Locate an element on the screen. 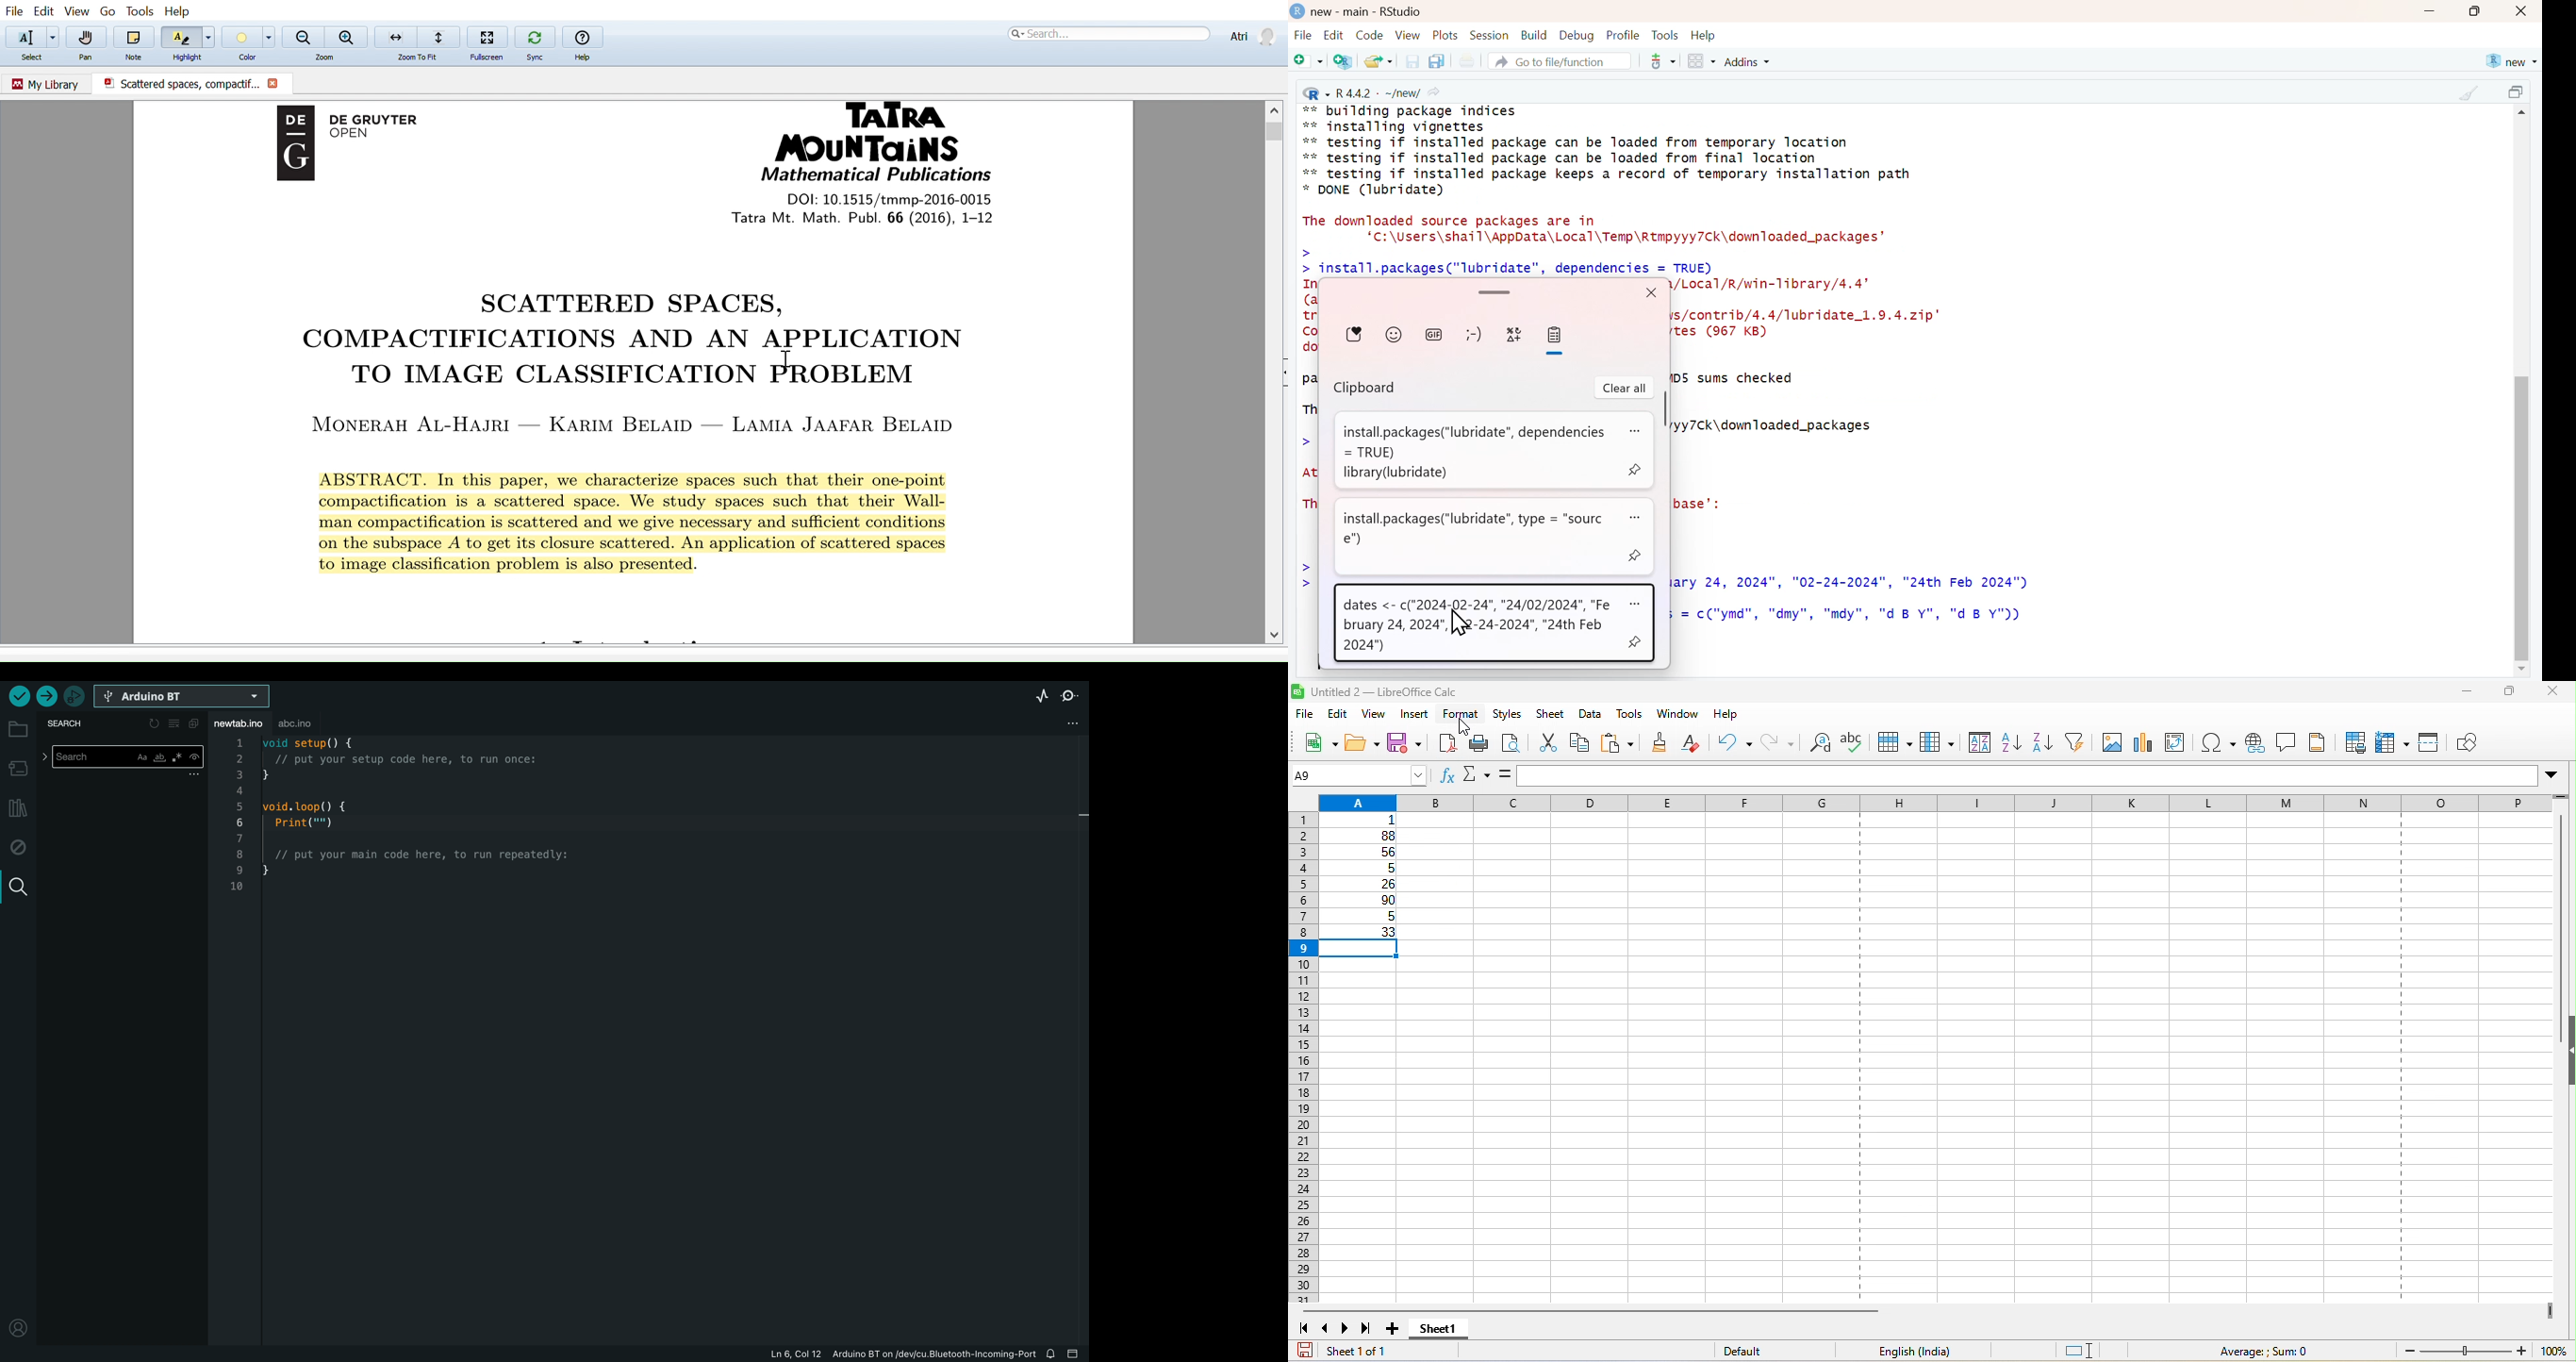 This screenshot has width=2576, height=1372. 26 is located at coordinates (1362, 885).